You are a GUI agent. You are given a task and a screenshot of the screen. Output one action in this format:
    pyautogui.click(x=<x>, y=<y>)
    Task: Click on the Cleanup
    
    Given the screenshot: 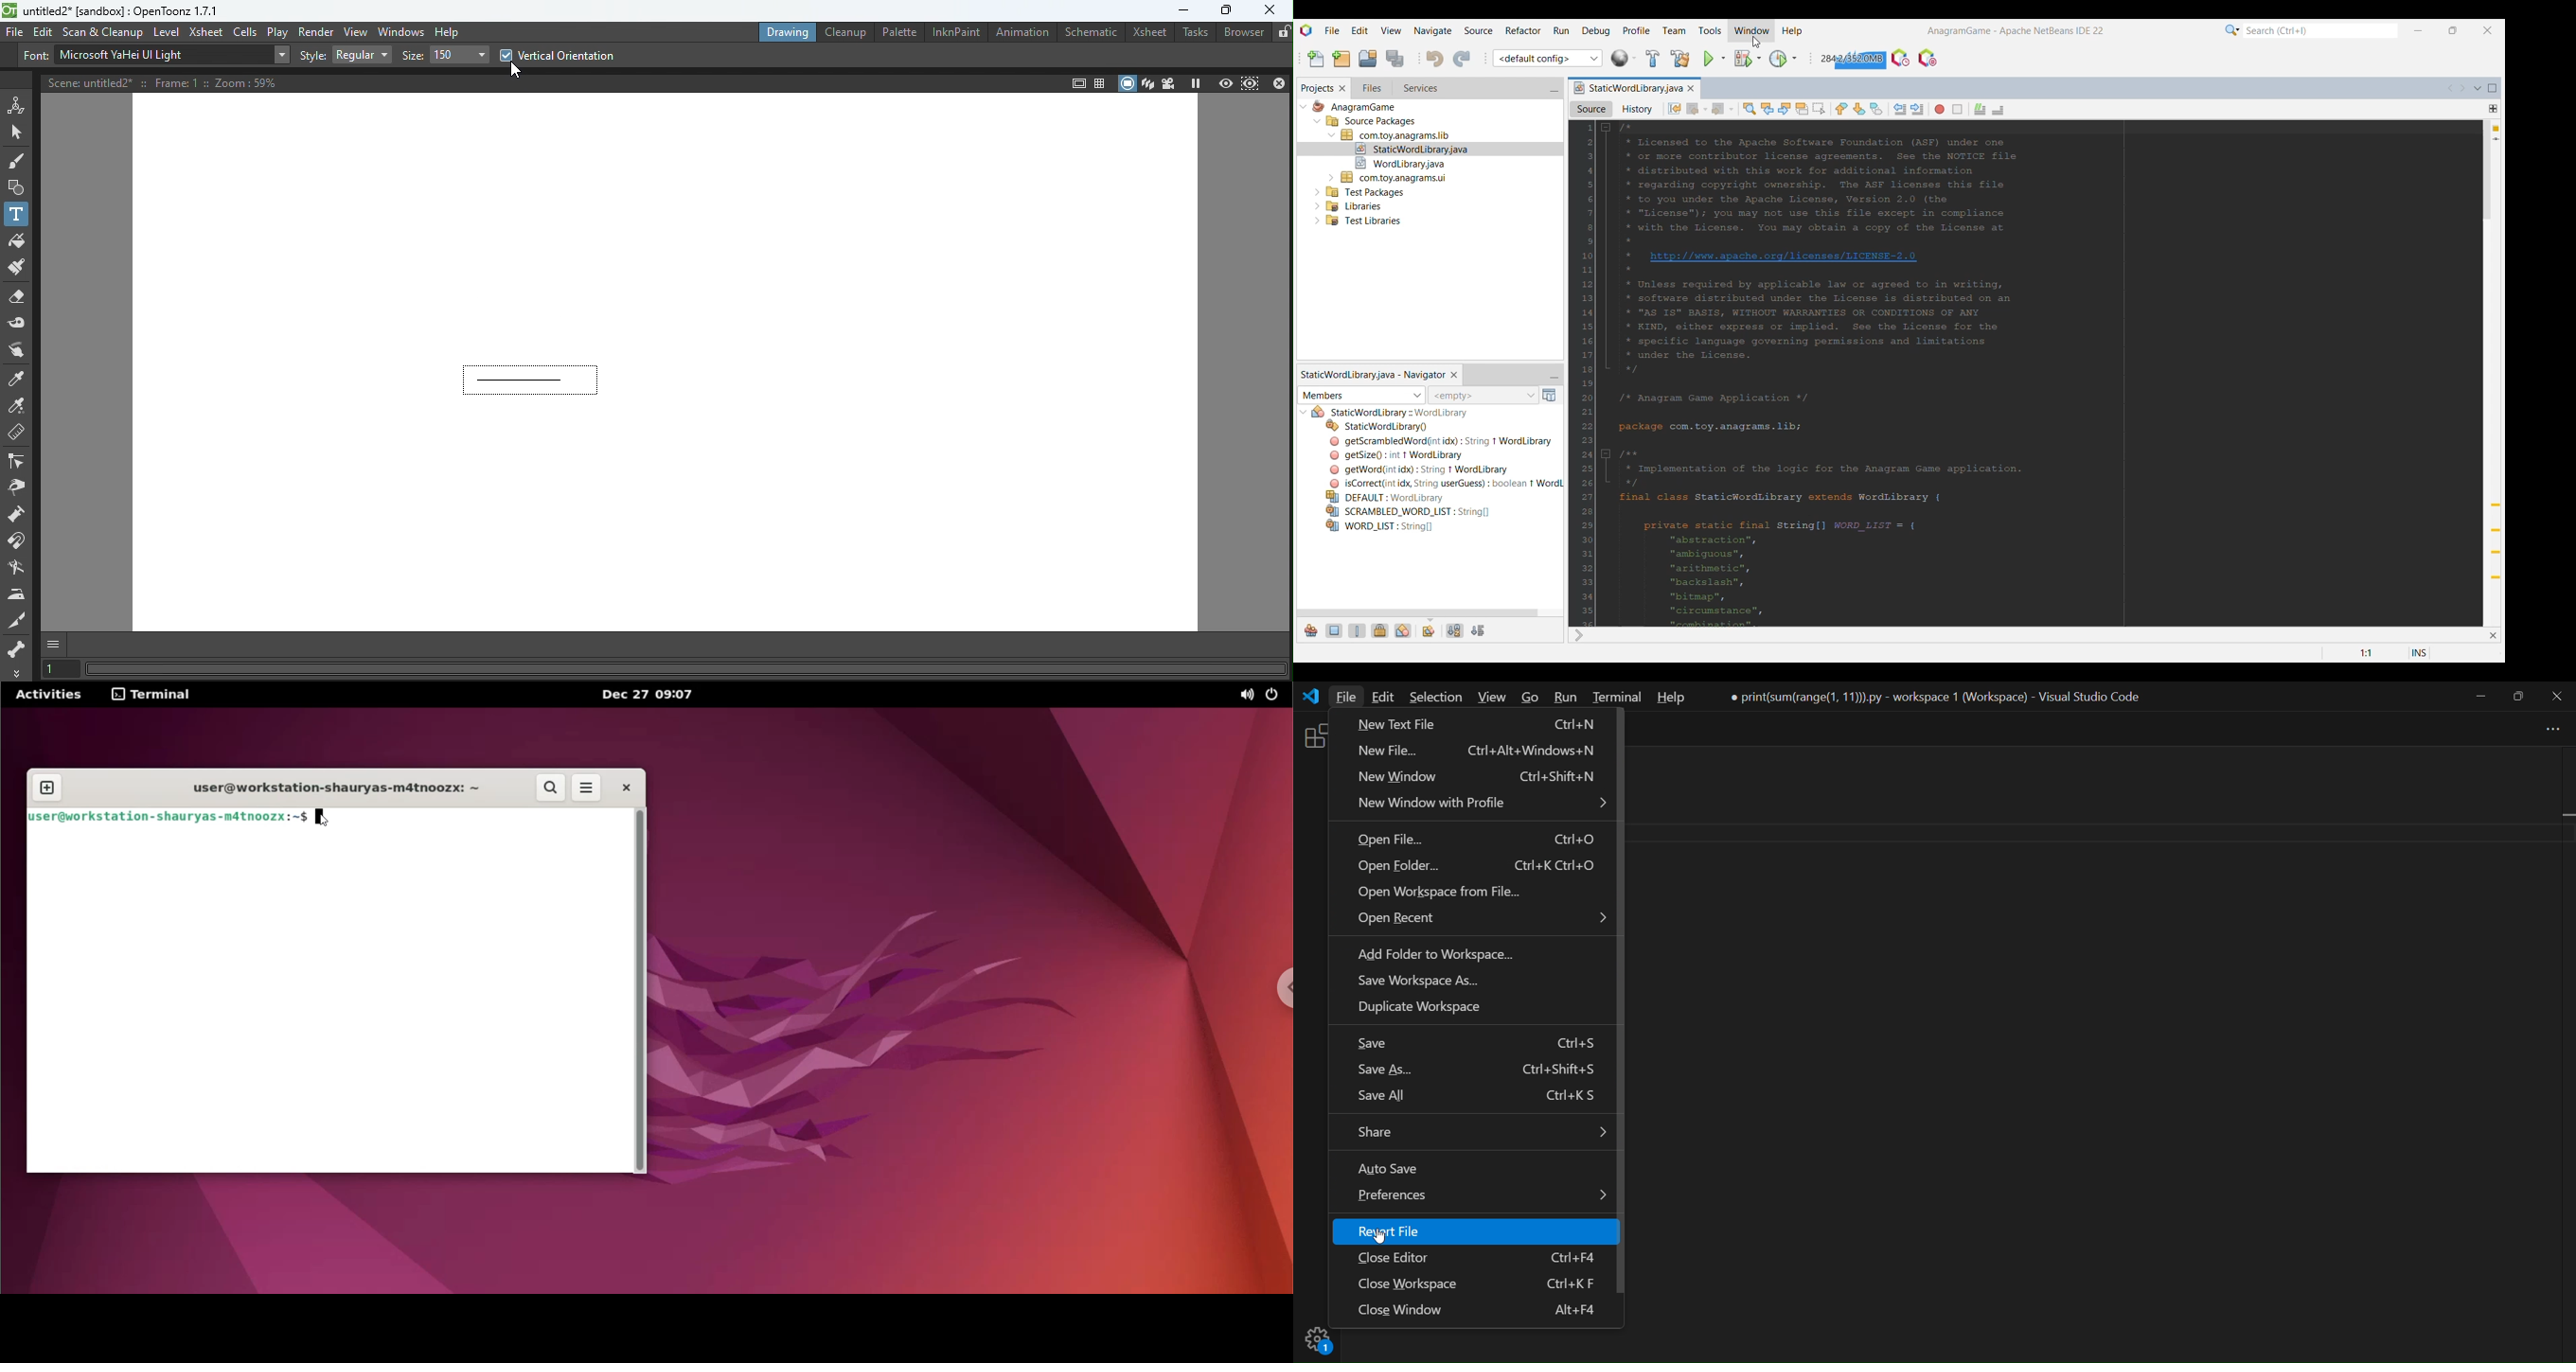 What is the action you would take?
    pyautogui.click(x=847, y=32)
    